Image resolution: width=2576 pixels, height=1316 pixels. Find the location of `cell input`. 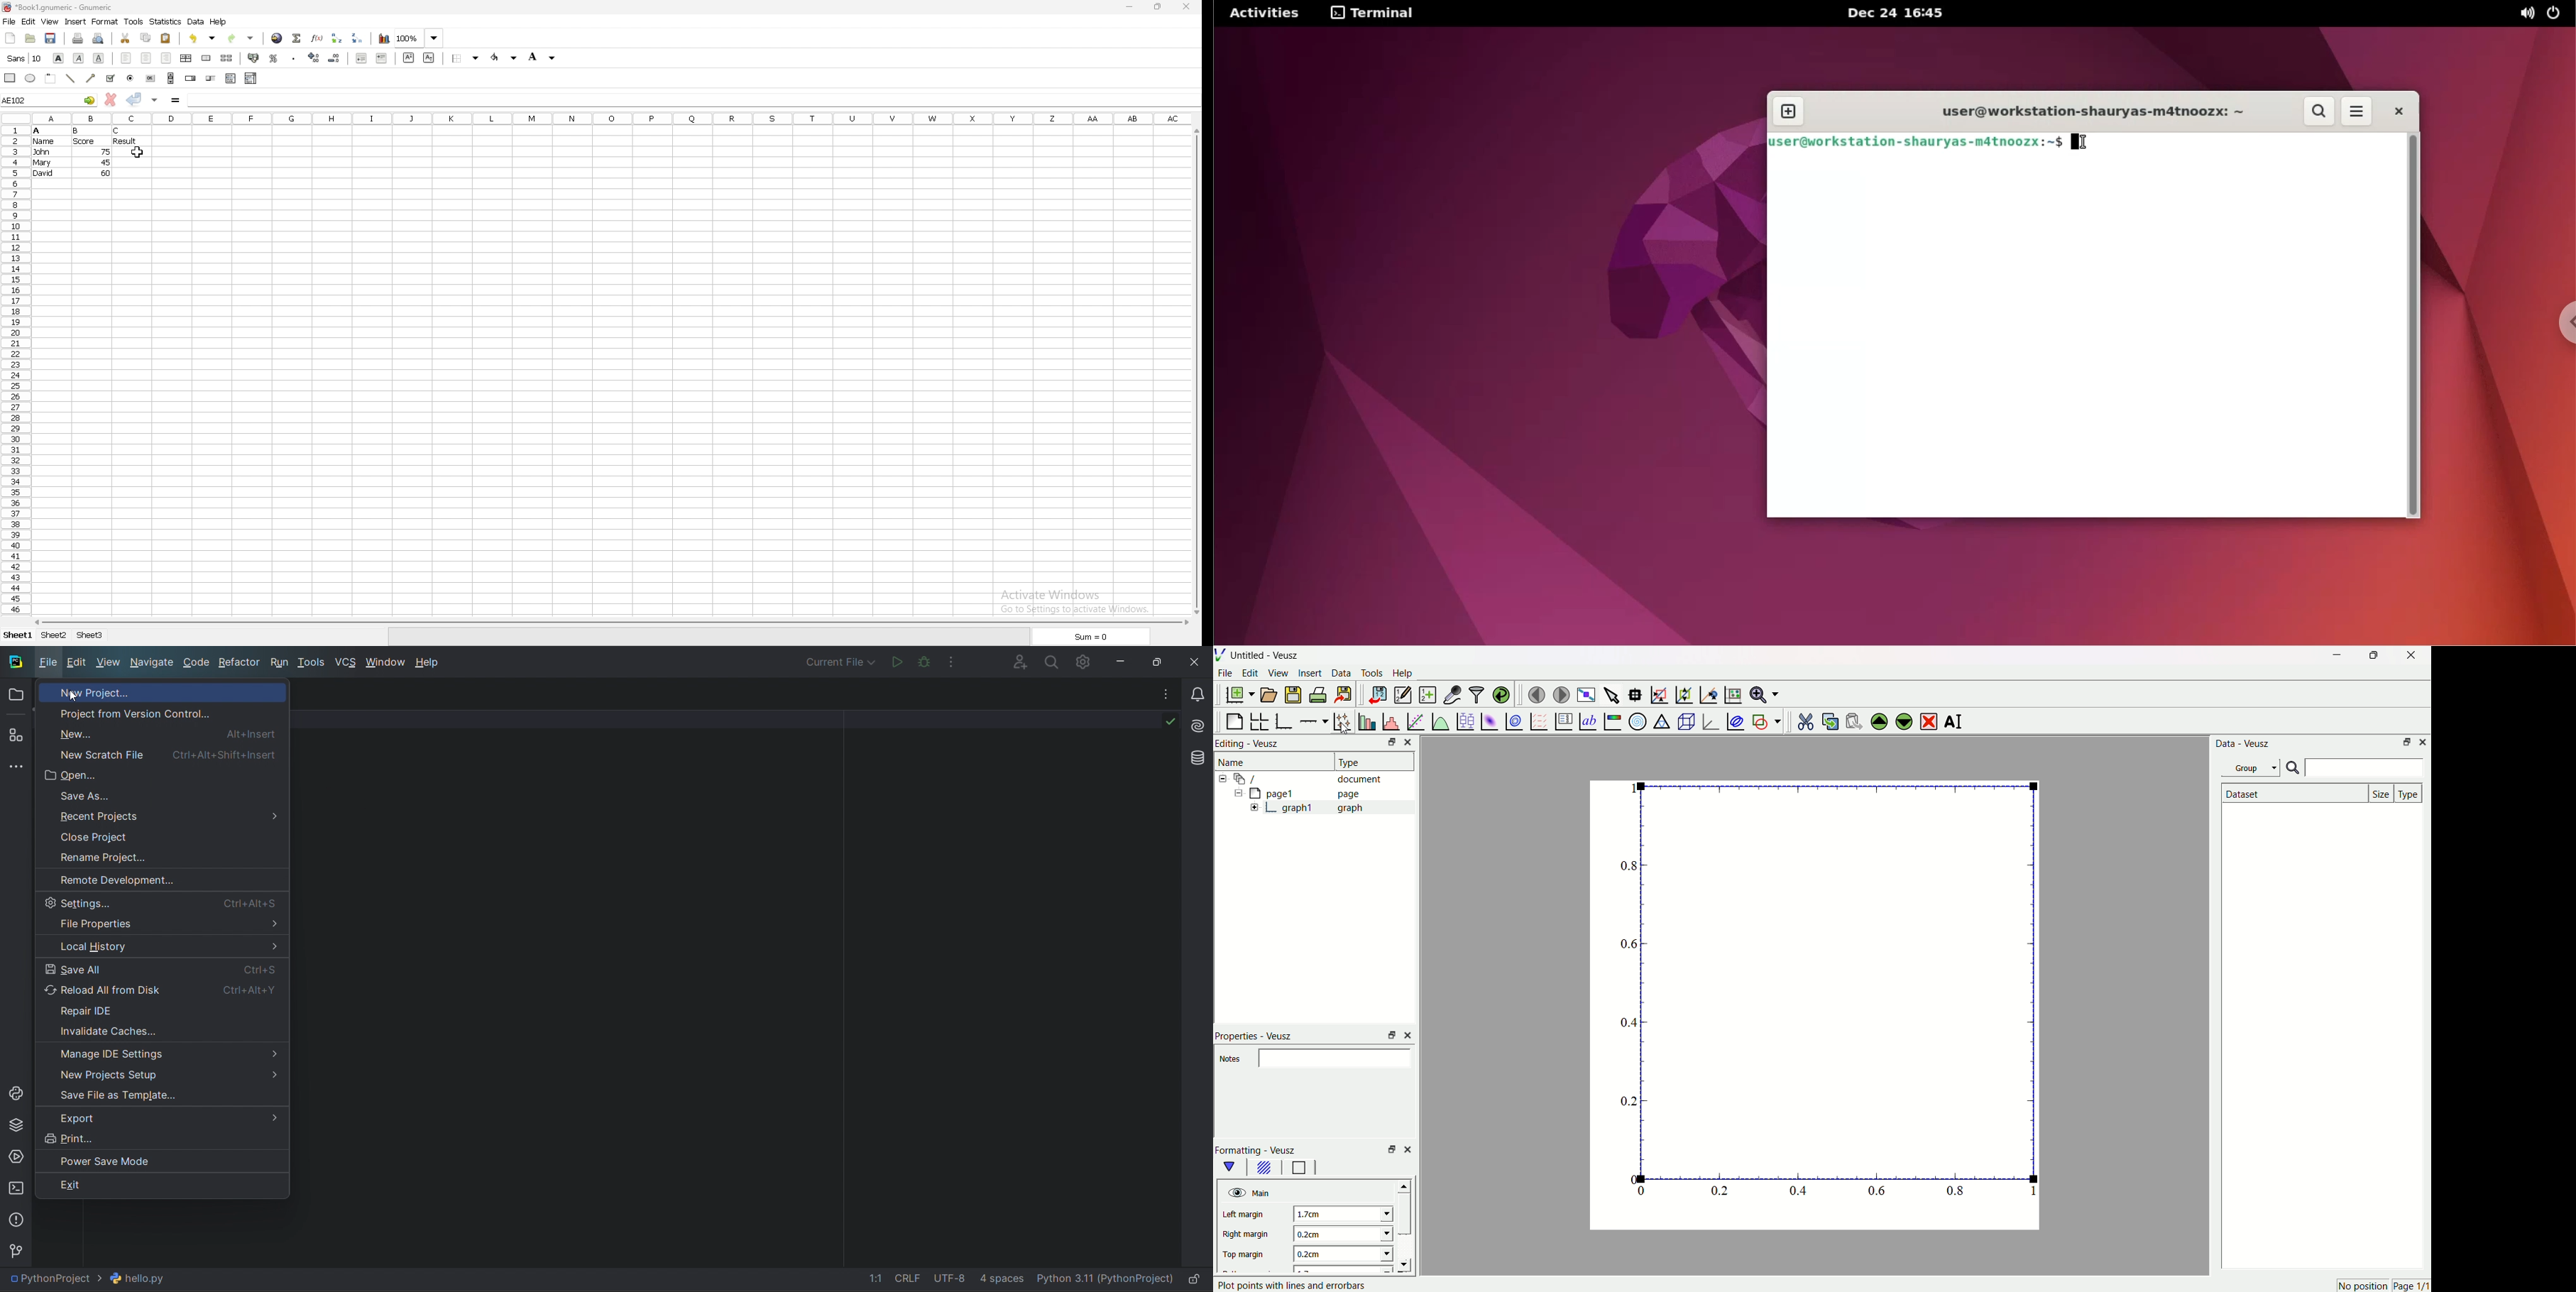

cell input is located at coordinates (695, 97).